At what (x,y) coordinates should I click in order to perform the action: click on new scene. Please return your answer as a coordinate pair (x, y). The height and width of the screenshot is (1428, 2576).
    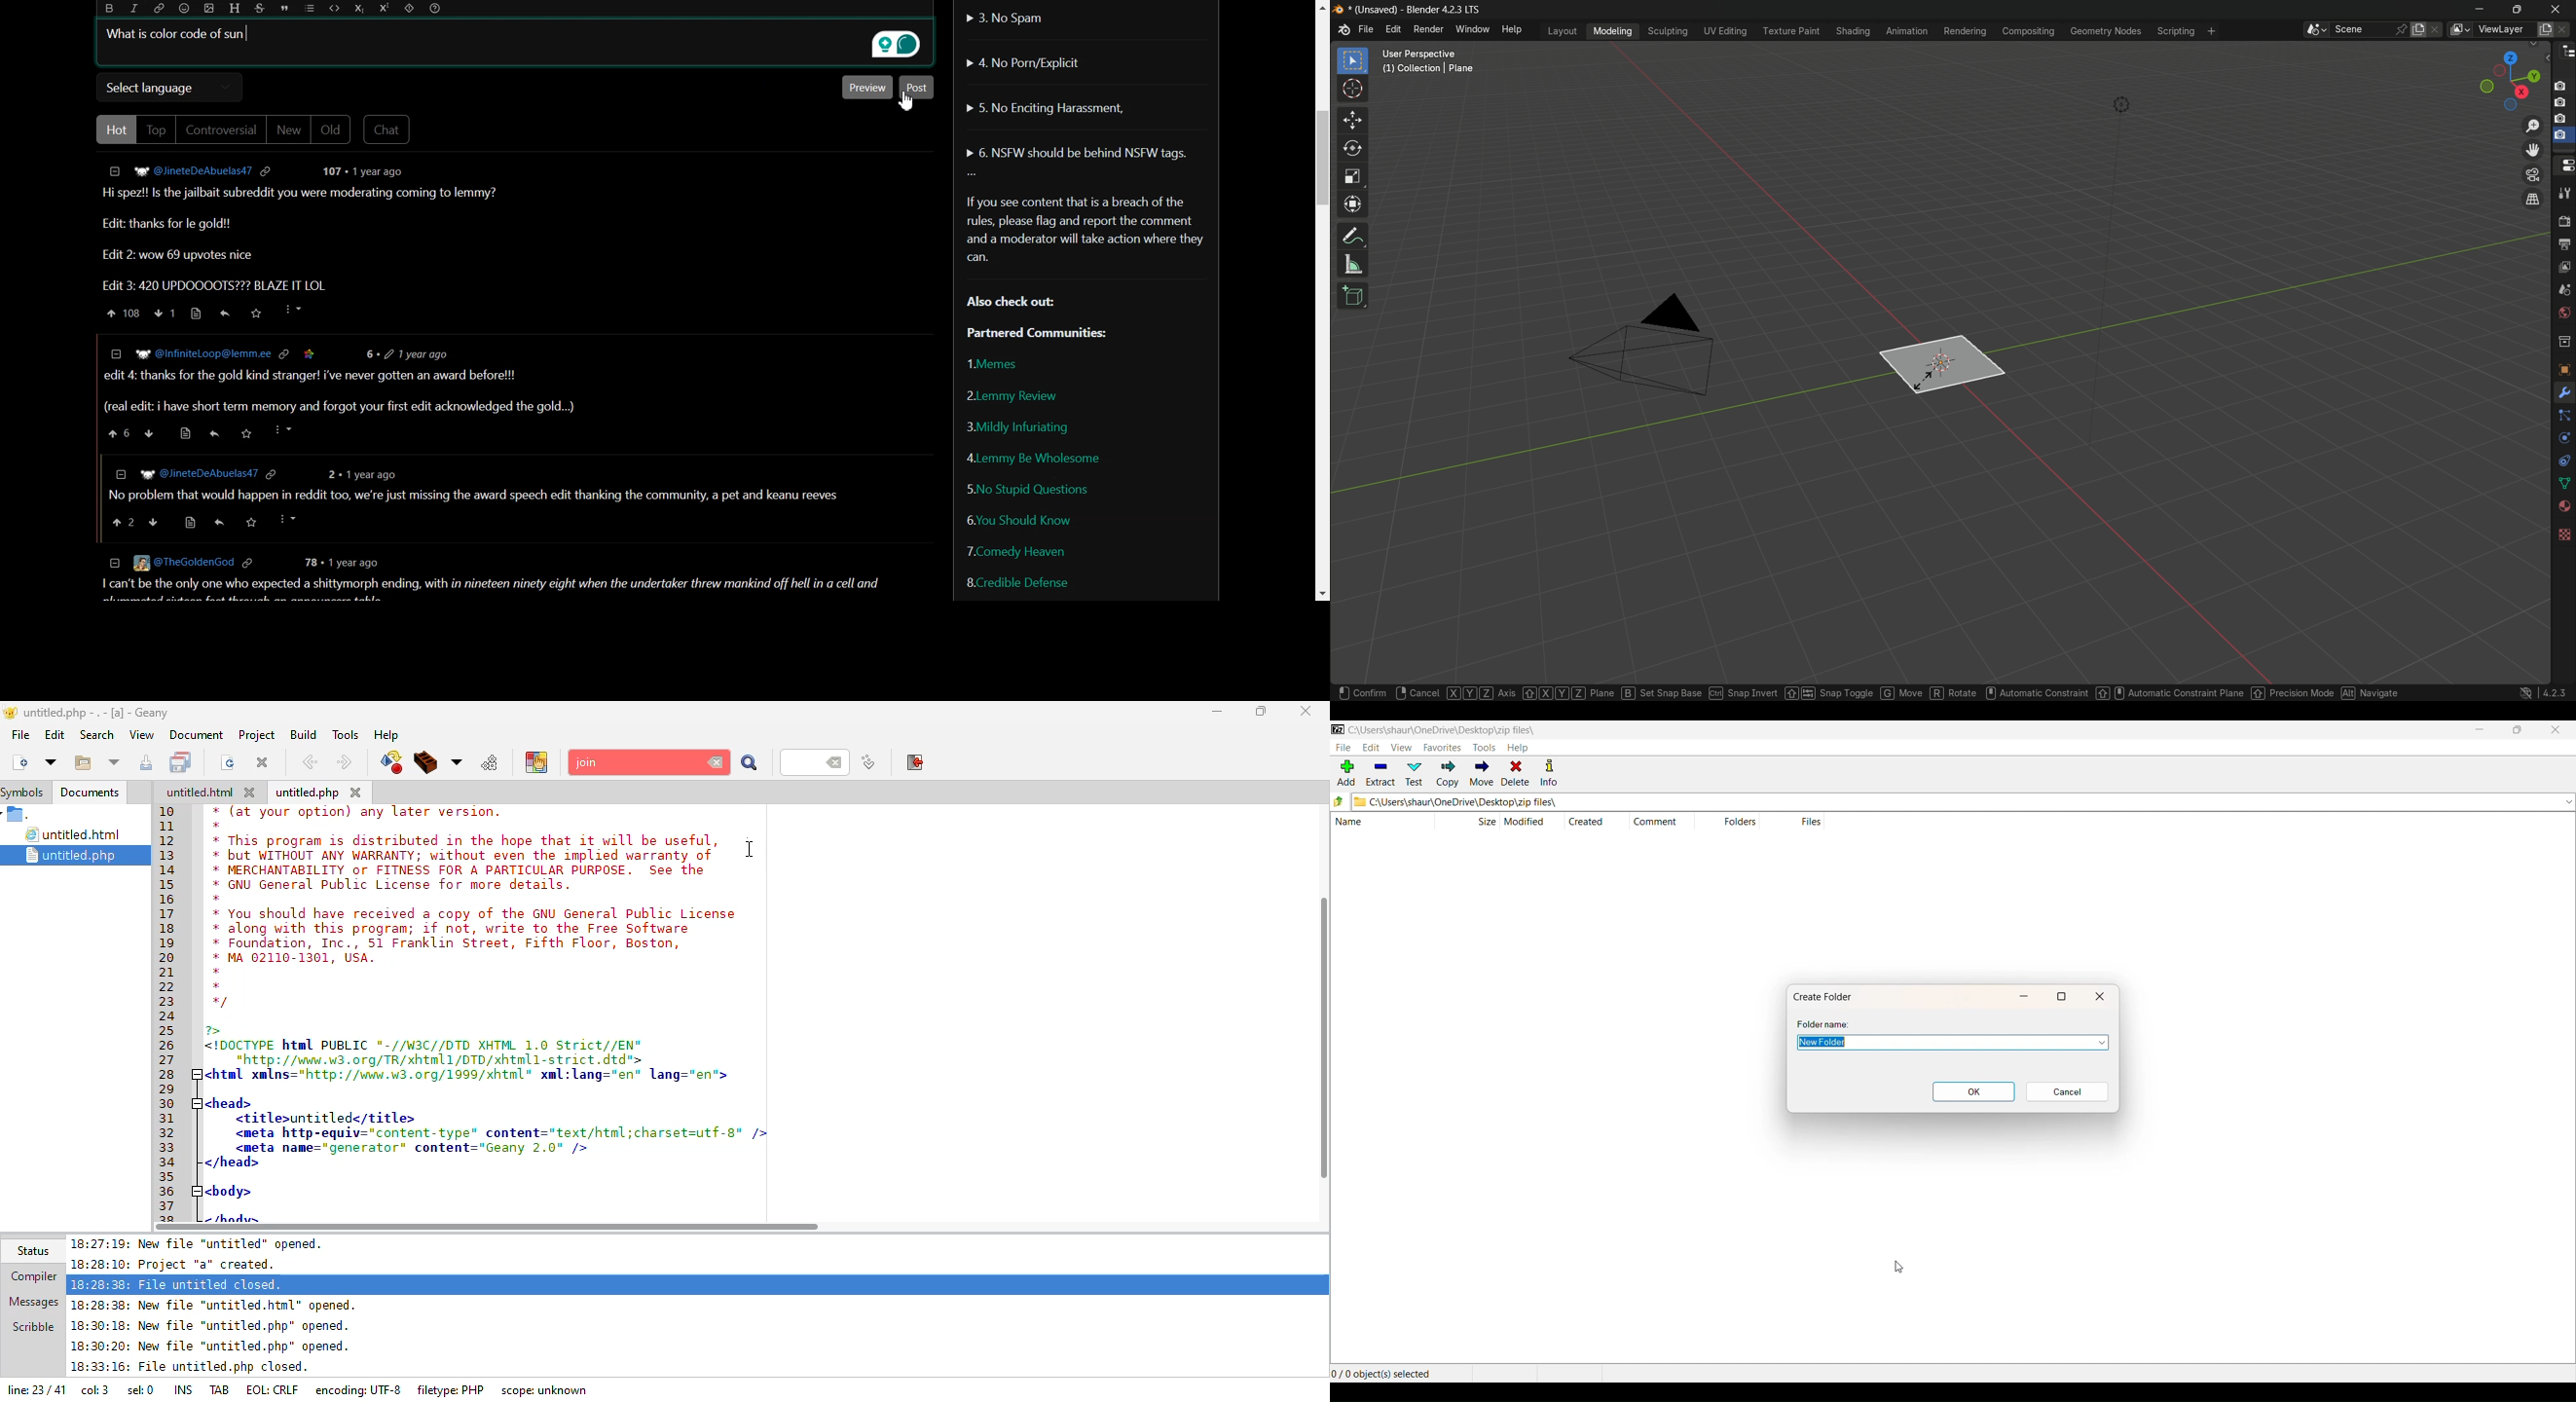
    Looking at the image, I should click on (2420, 30).